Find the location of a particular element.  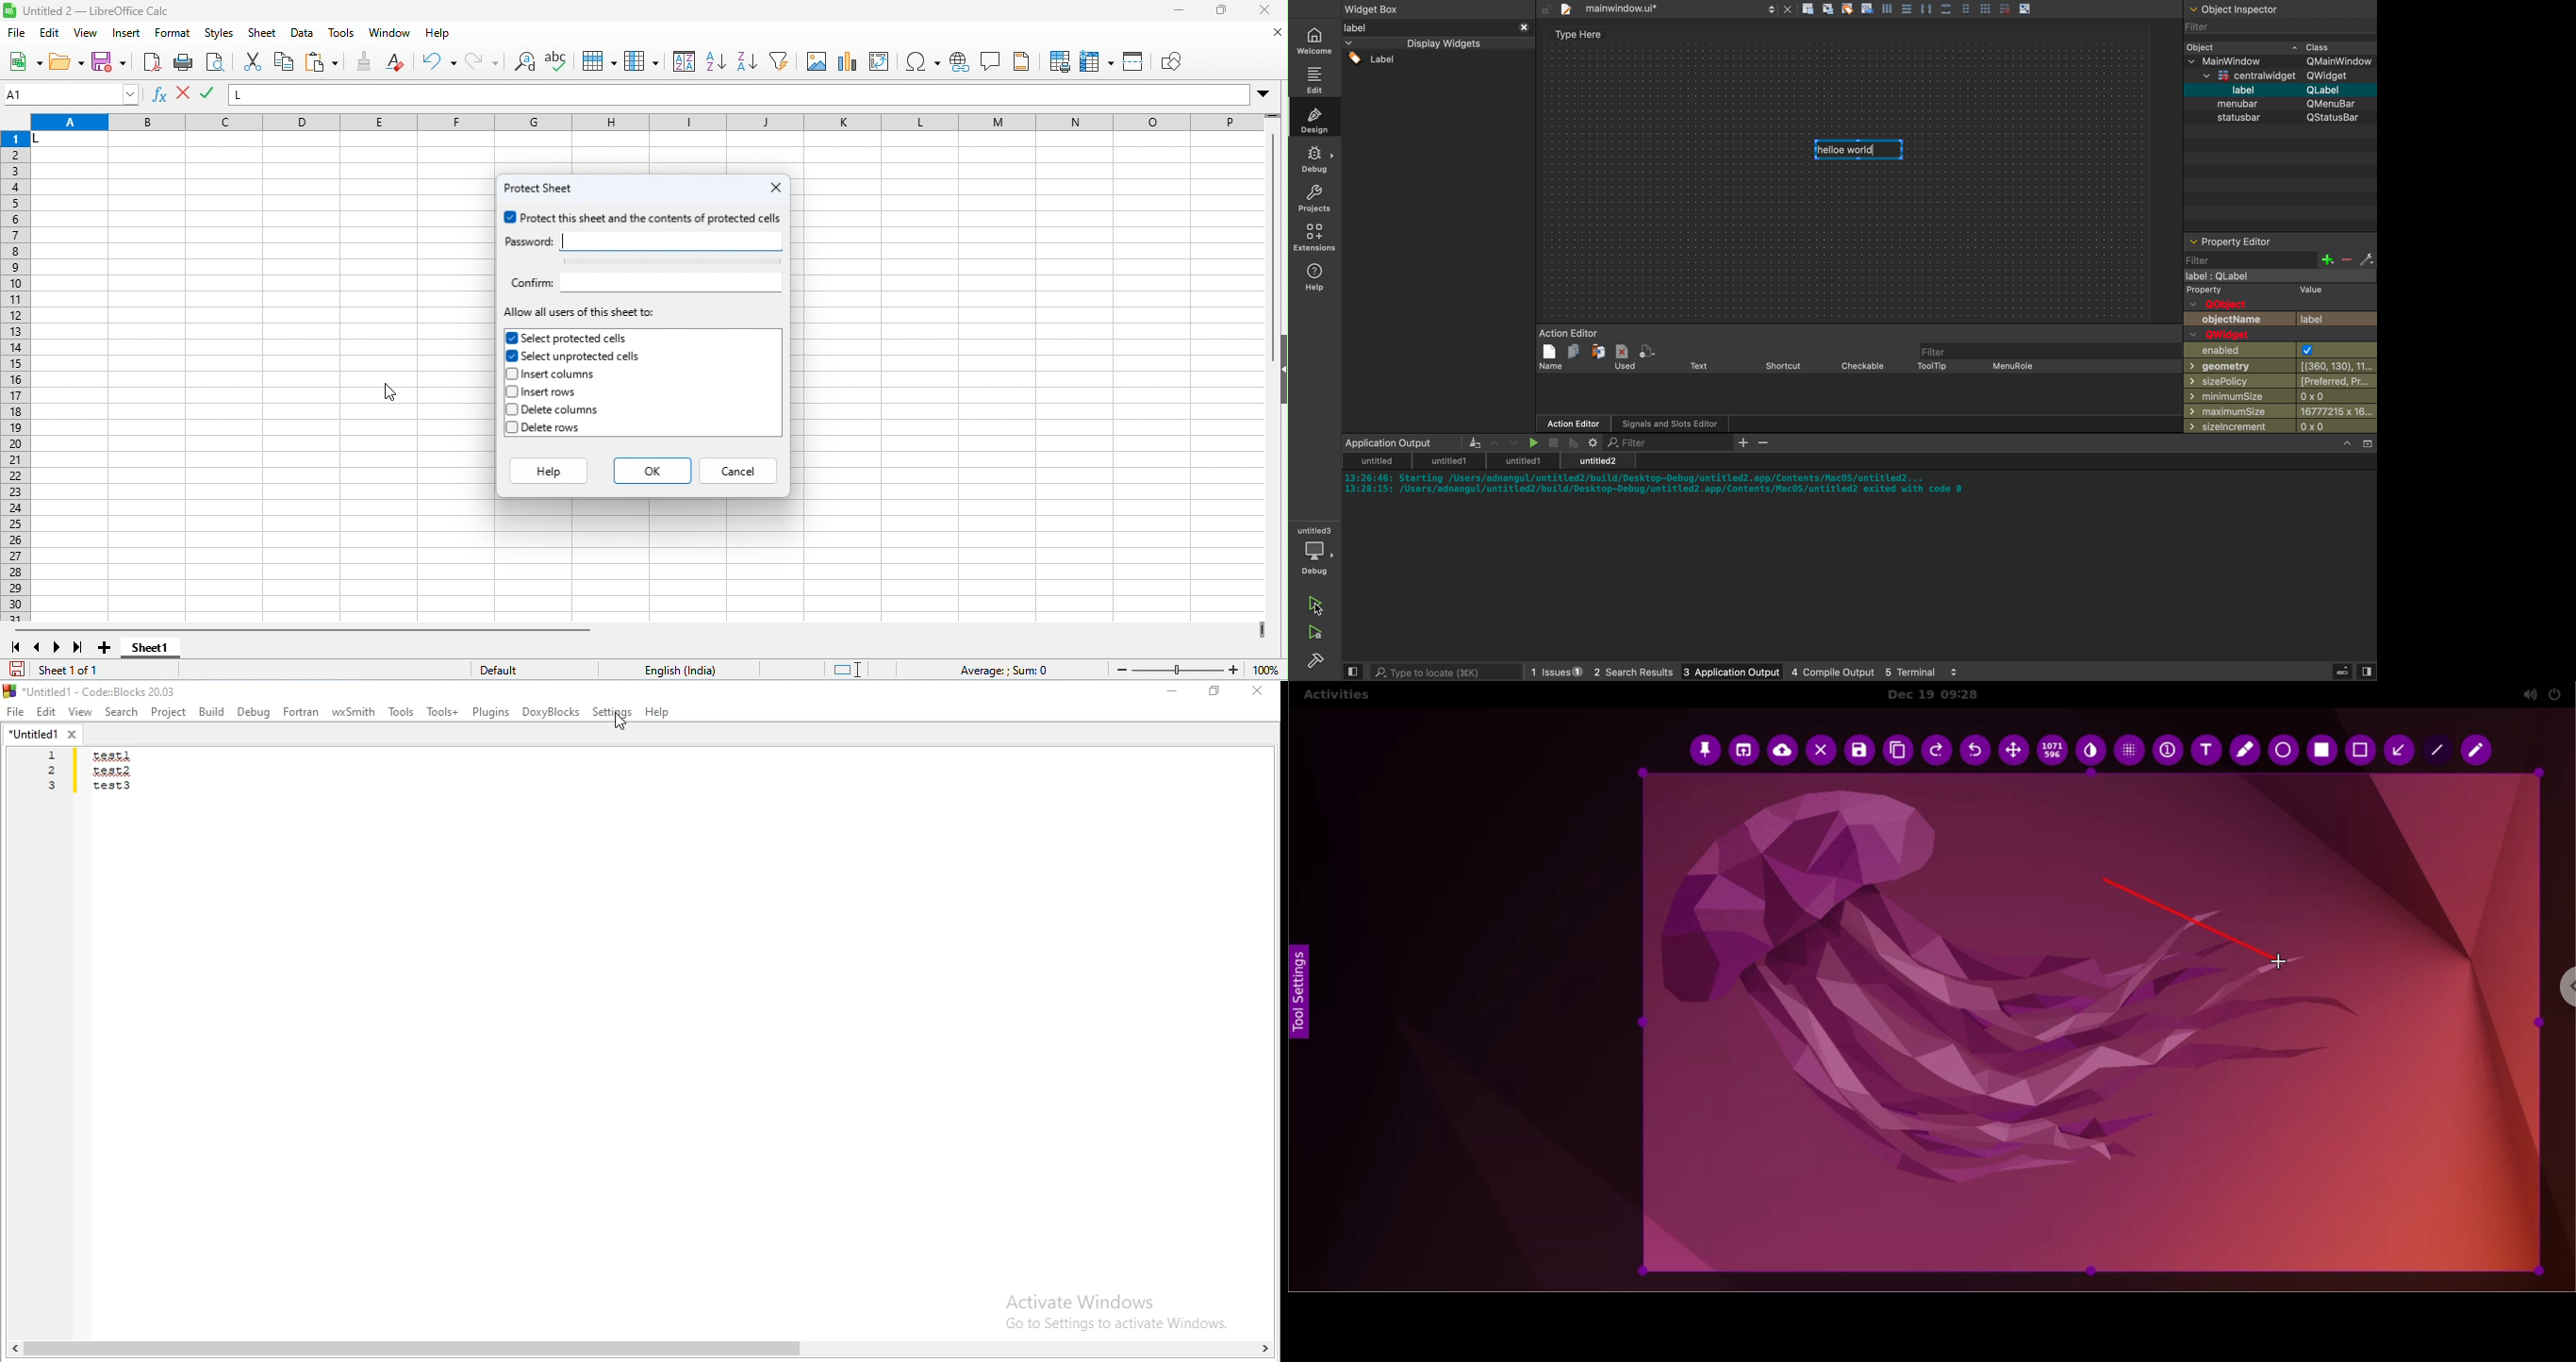

debug and run is located at coordinates (1315, 632).